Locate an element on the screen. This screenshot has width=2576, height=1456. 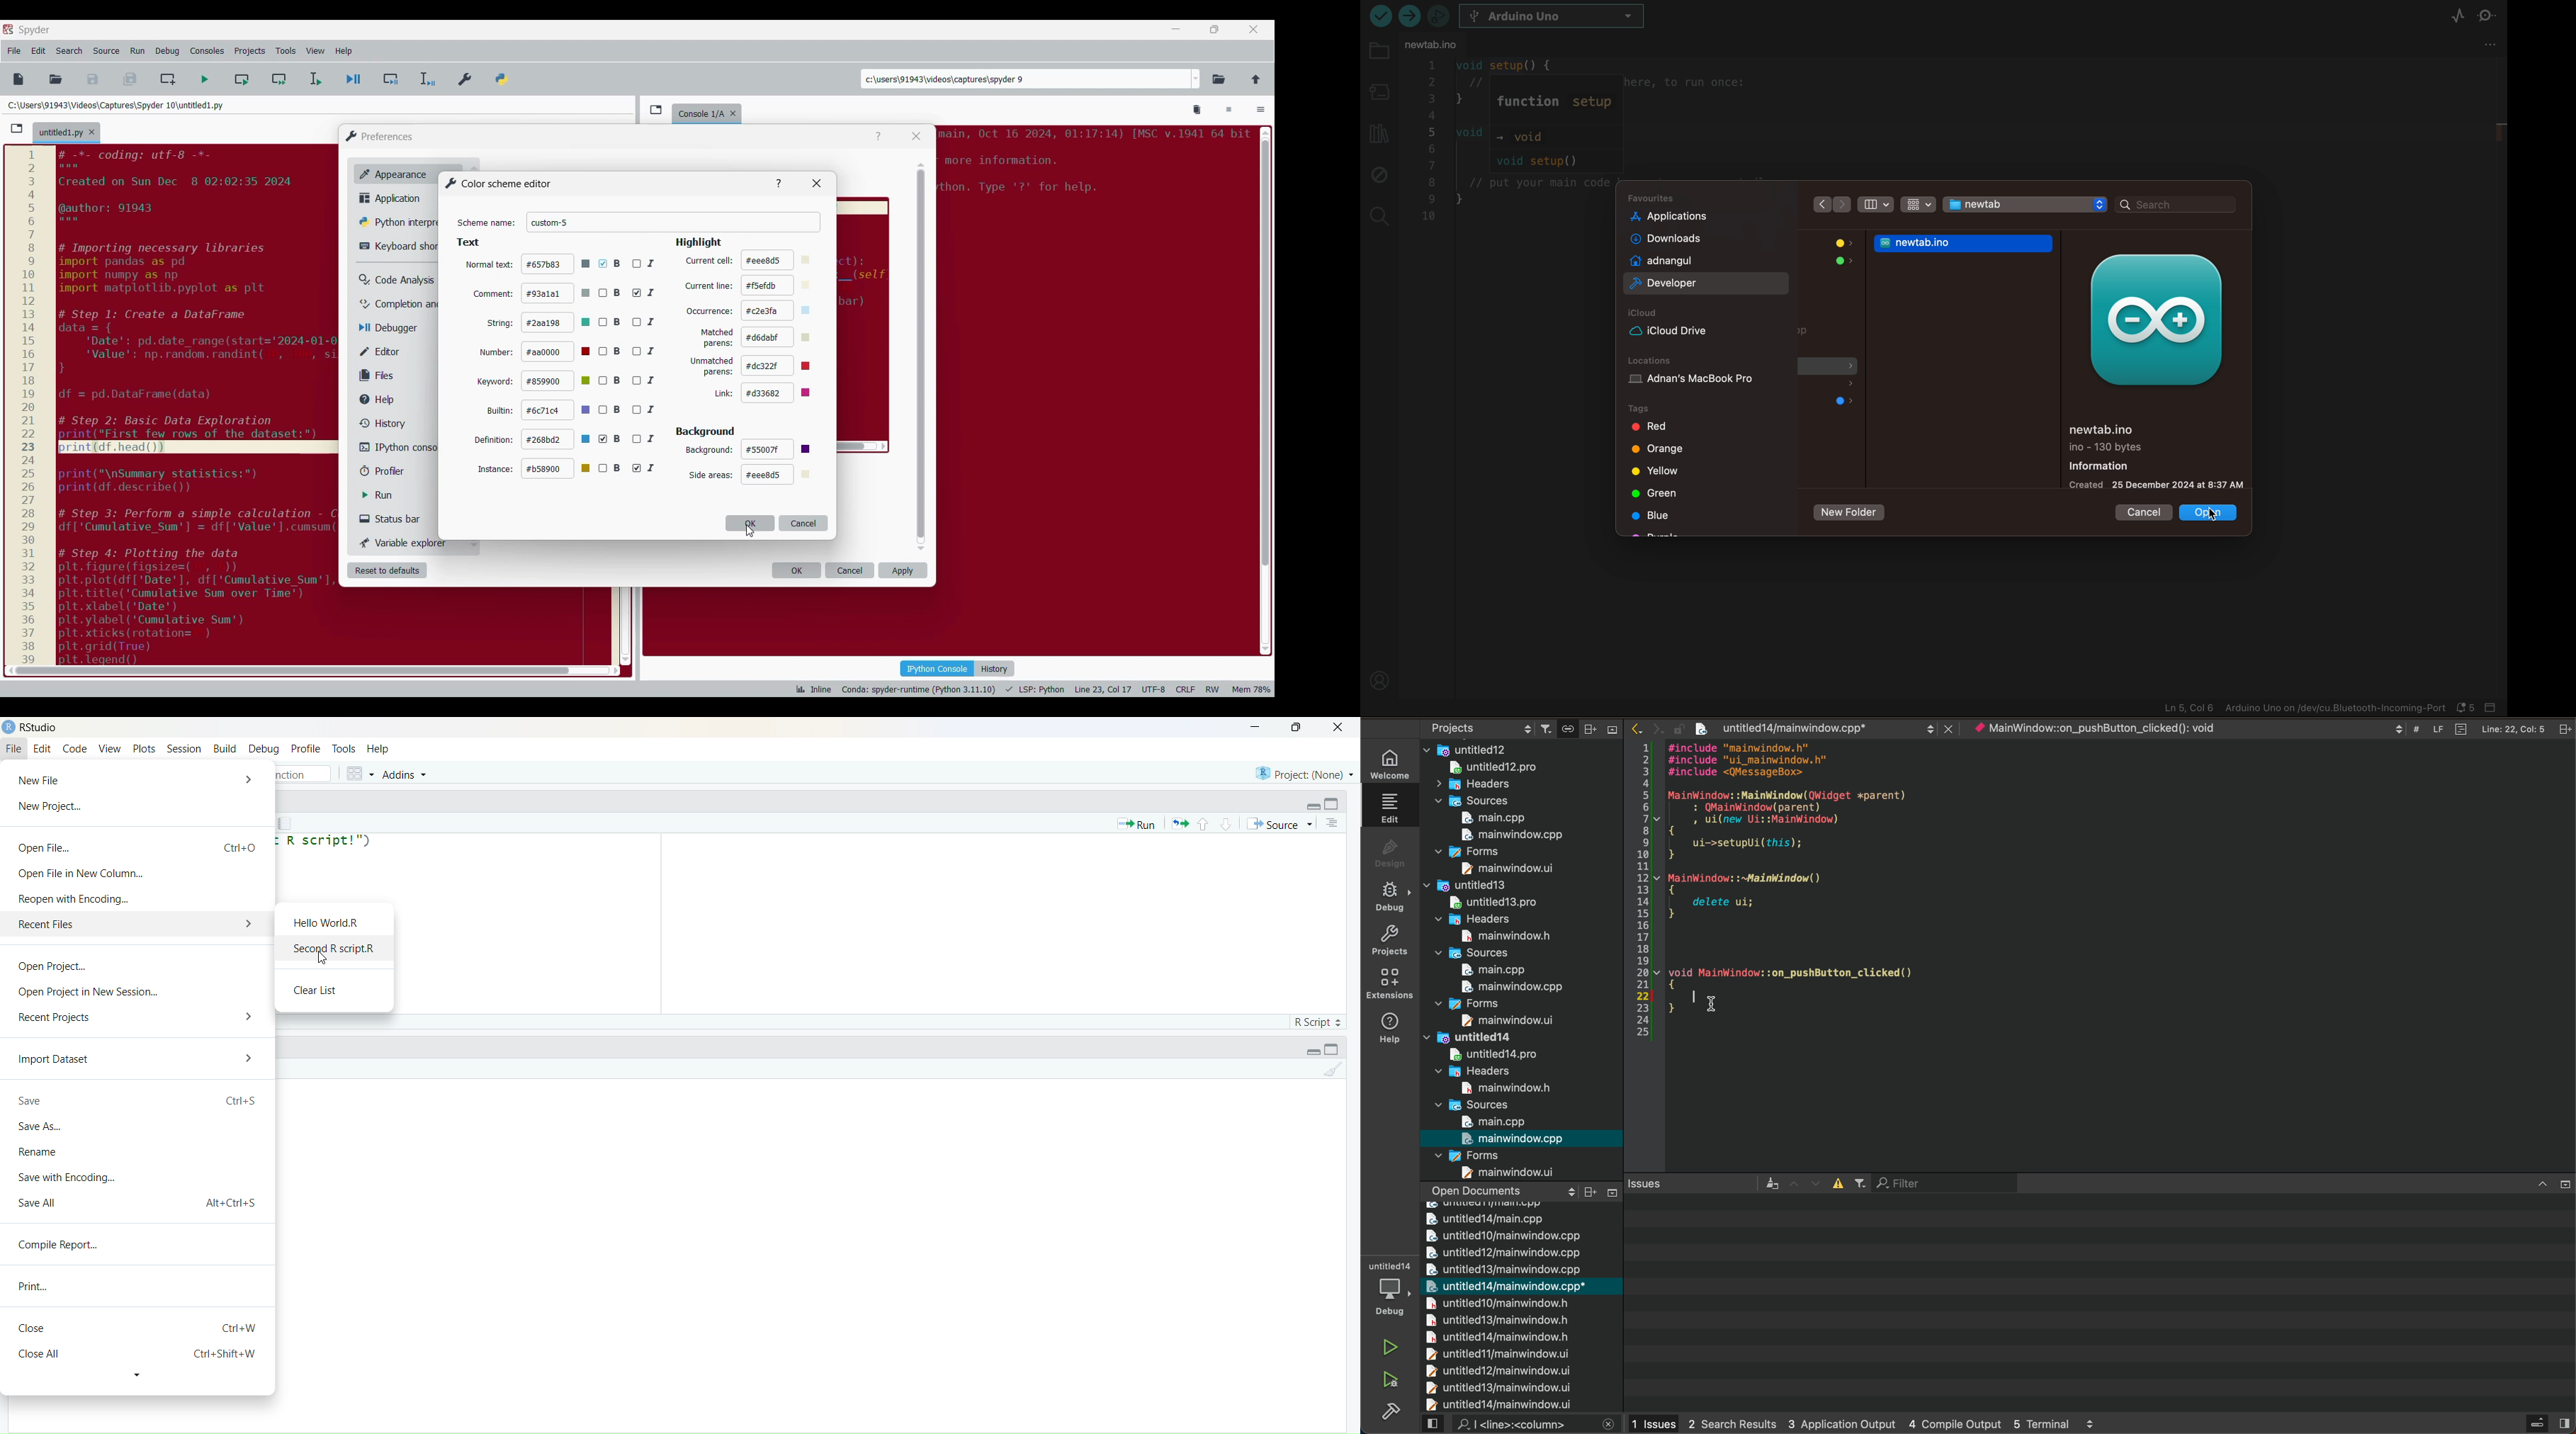
 is located at coordinates (779, 182).